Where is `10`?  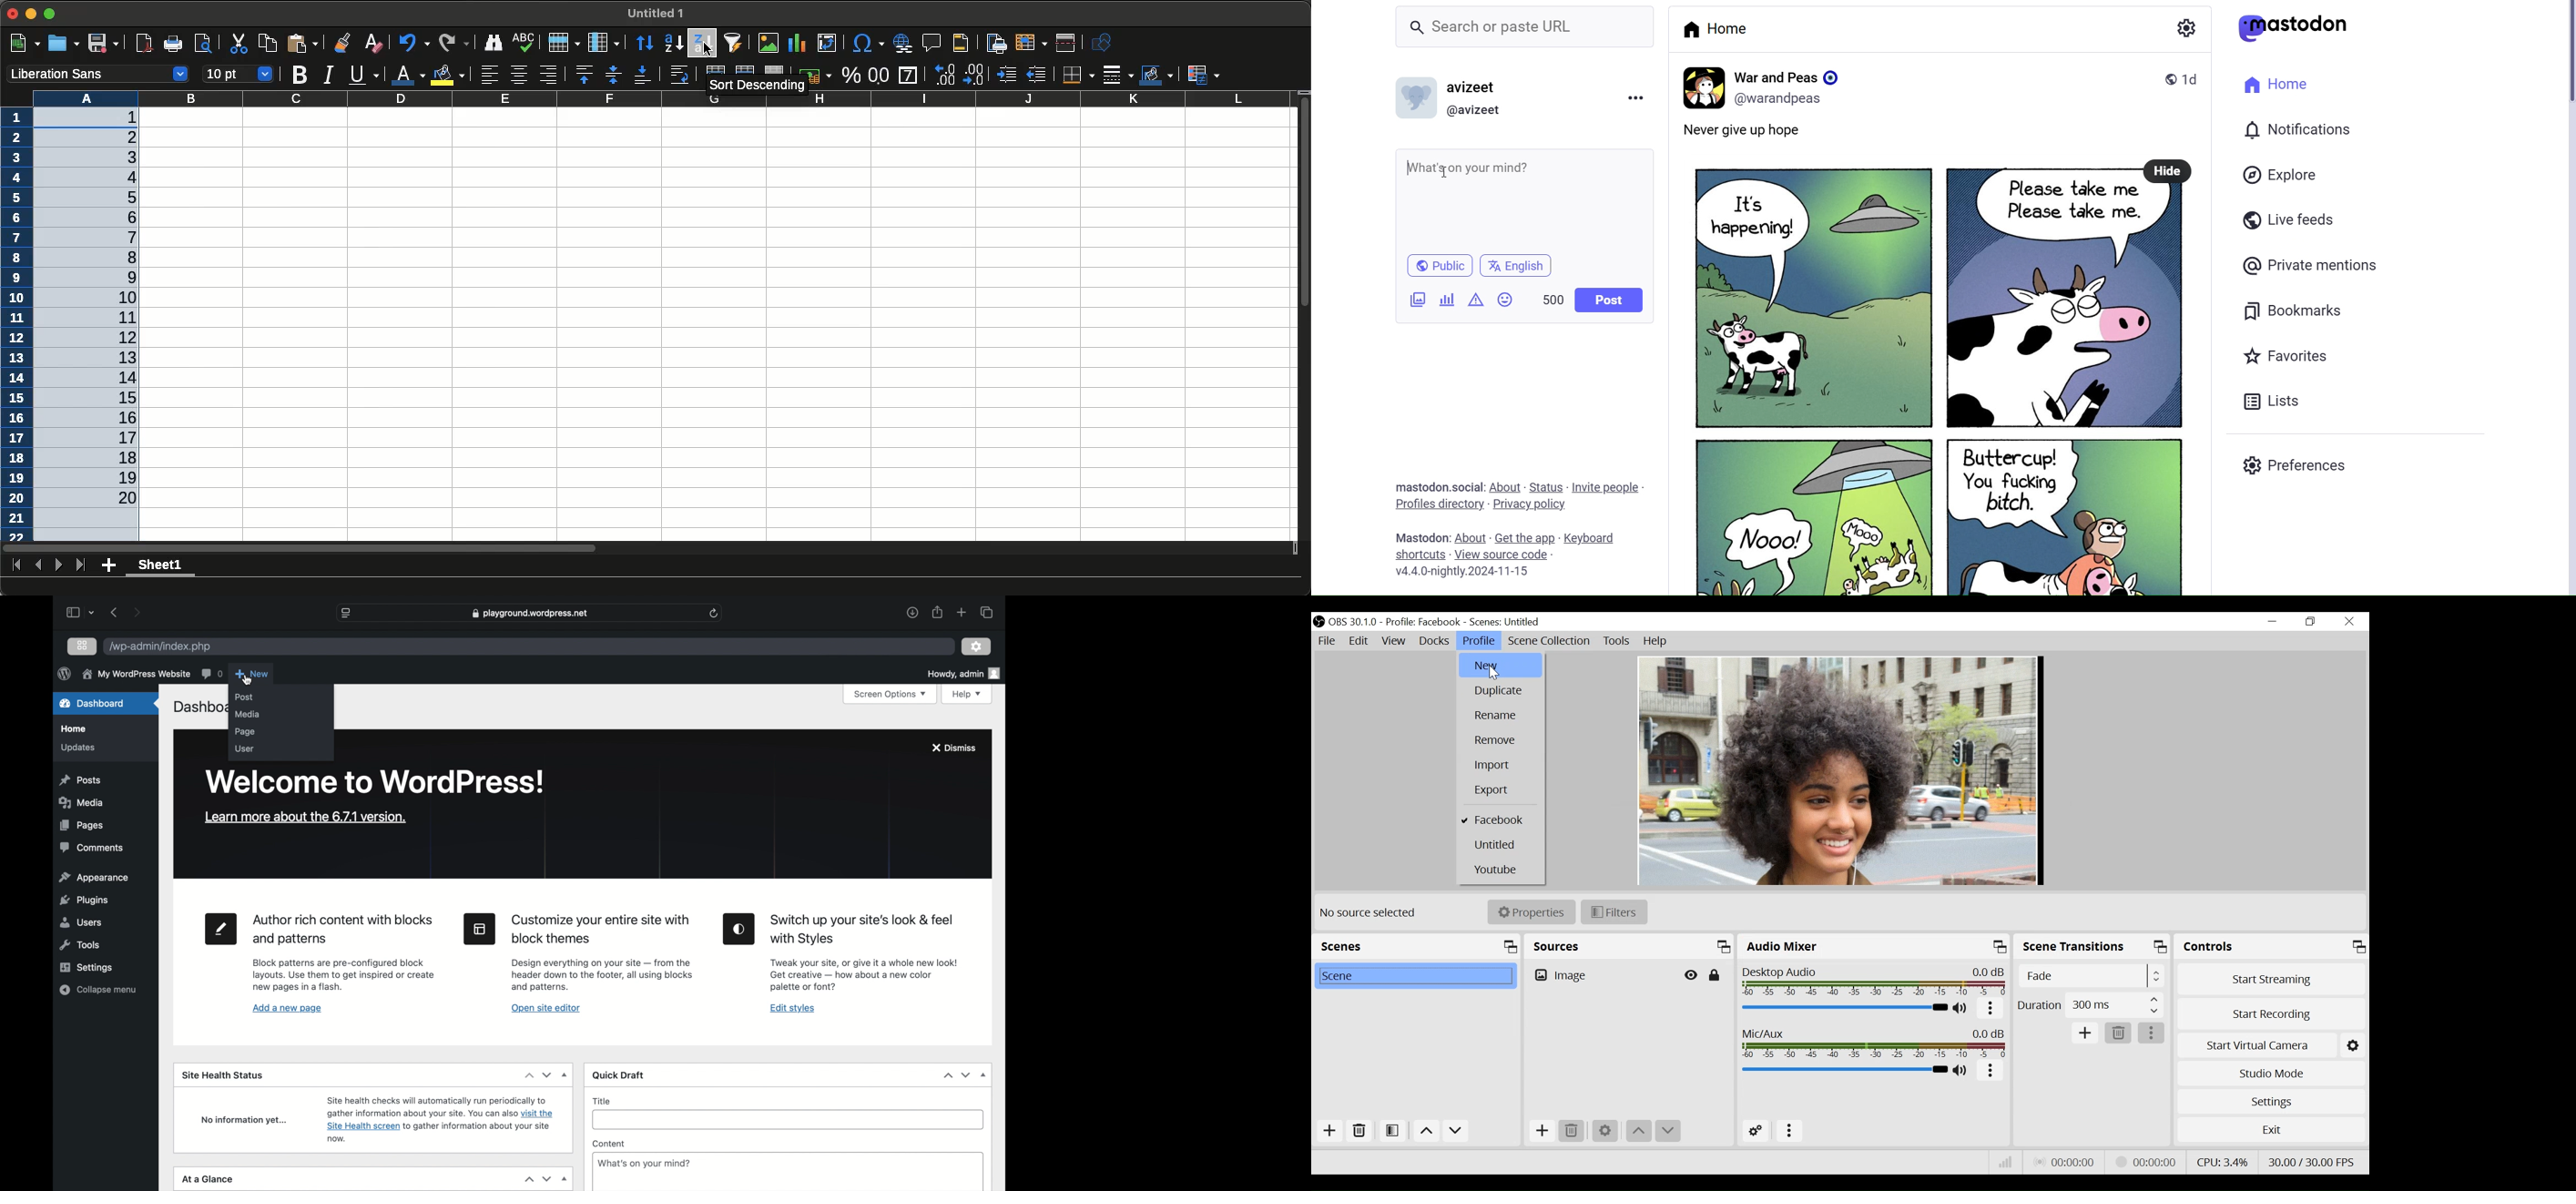
10 is located at coordinates (119, 297).